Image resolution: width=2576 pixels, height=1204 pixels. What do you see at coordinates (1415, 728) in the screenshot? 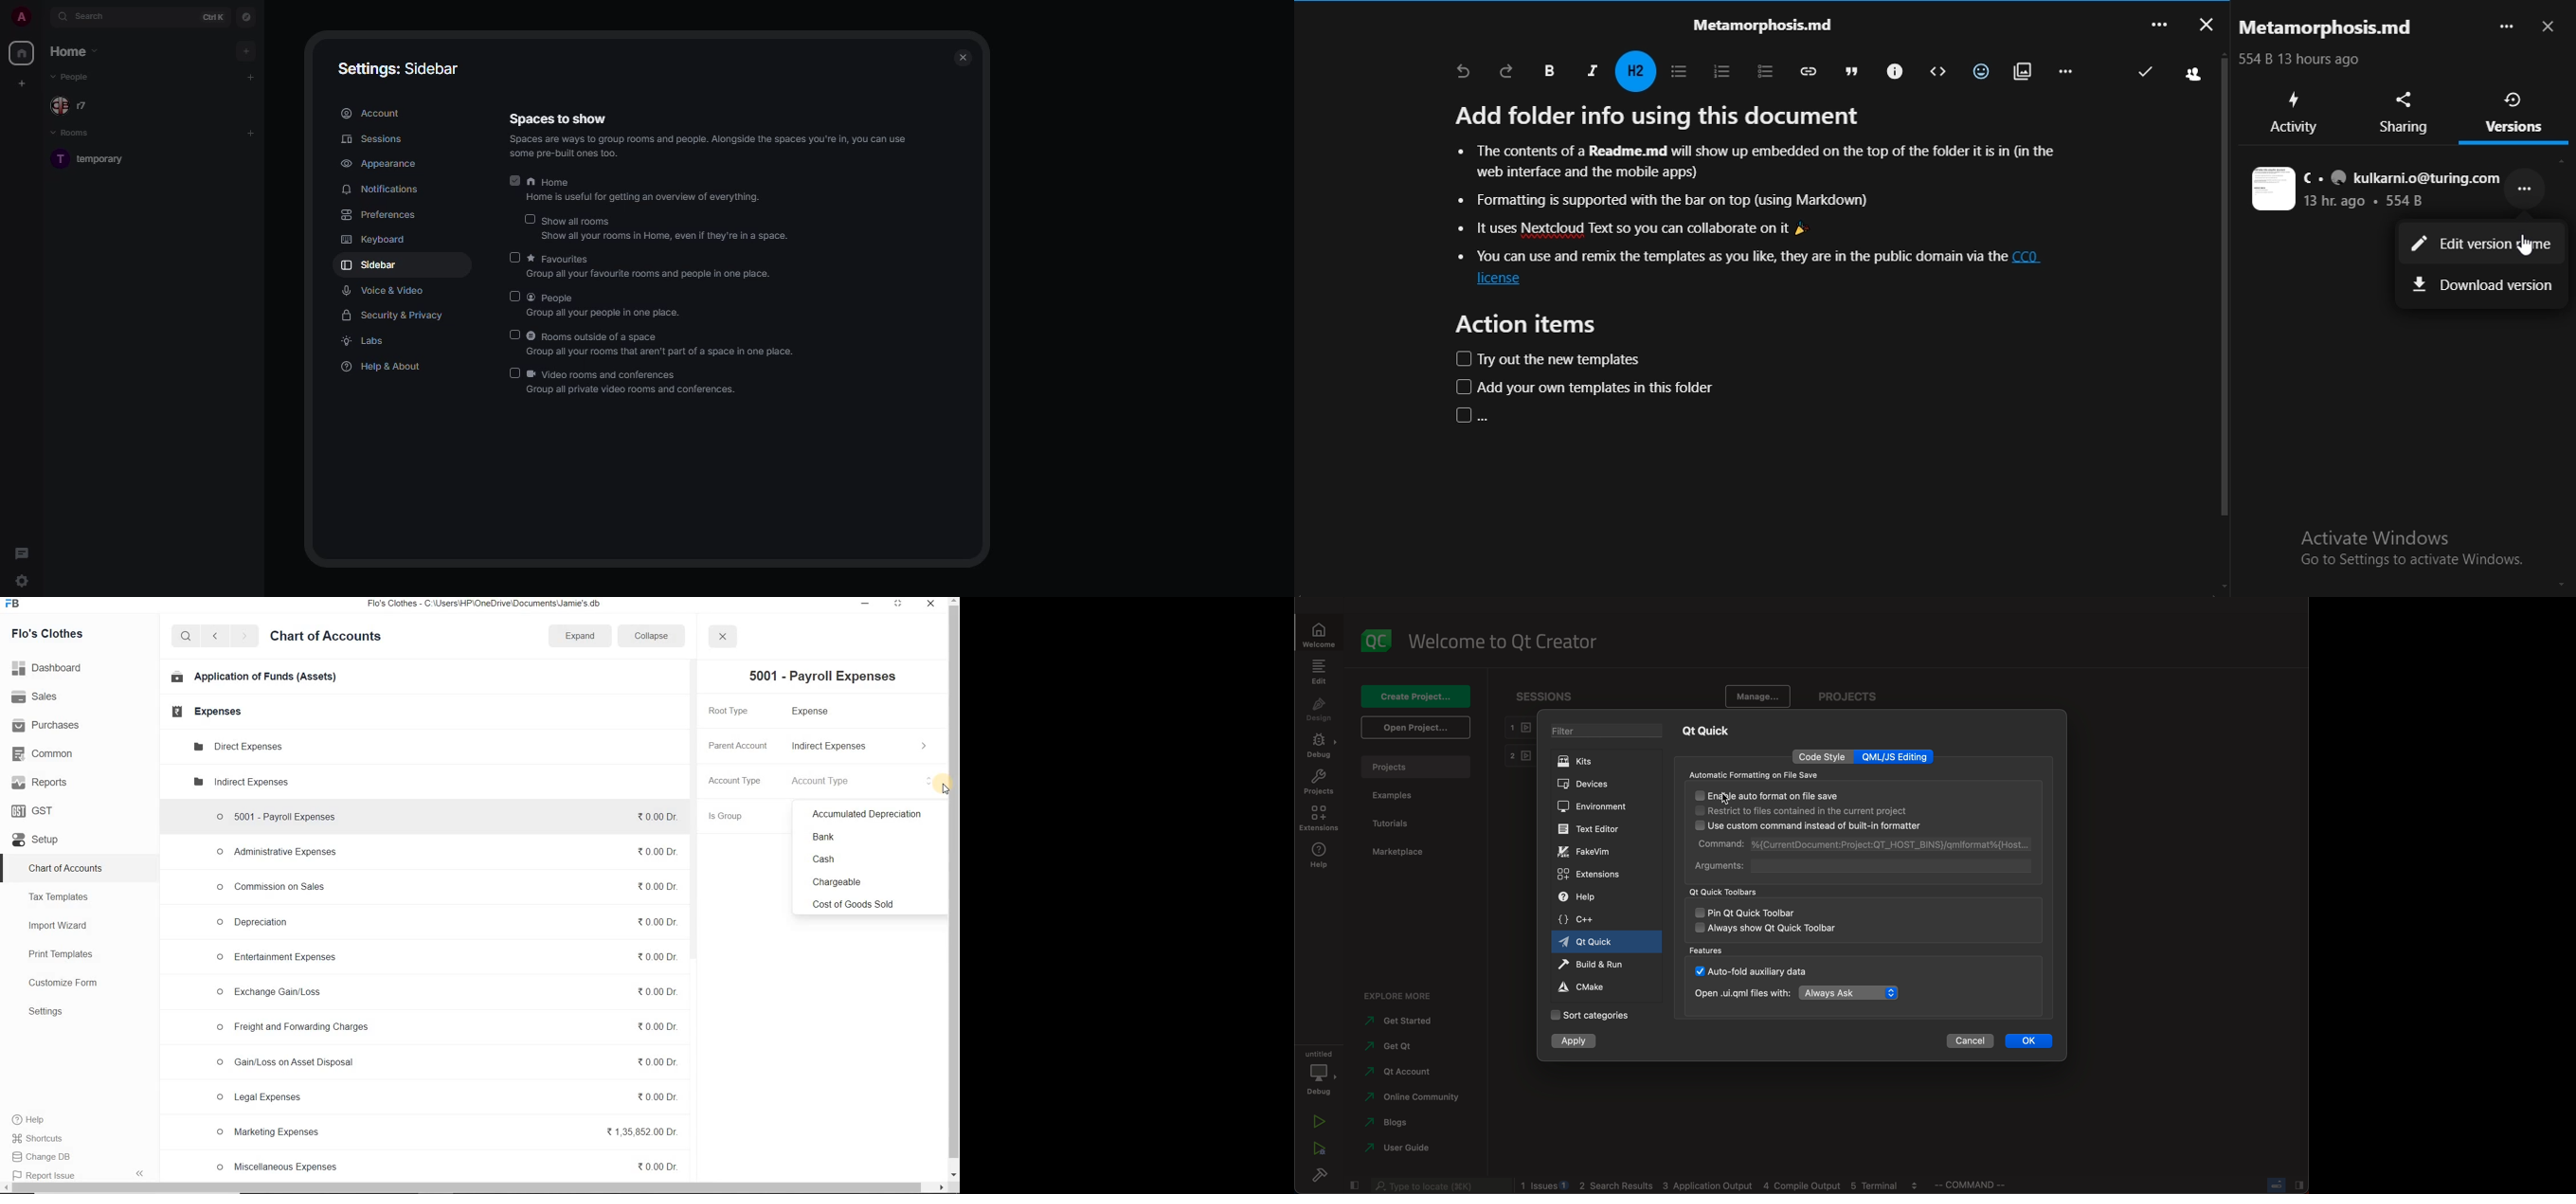
I see `open` at bounding box center [1415, 728].